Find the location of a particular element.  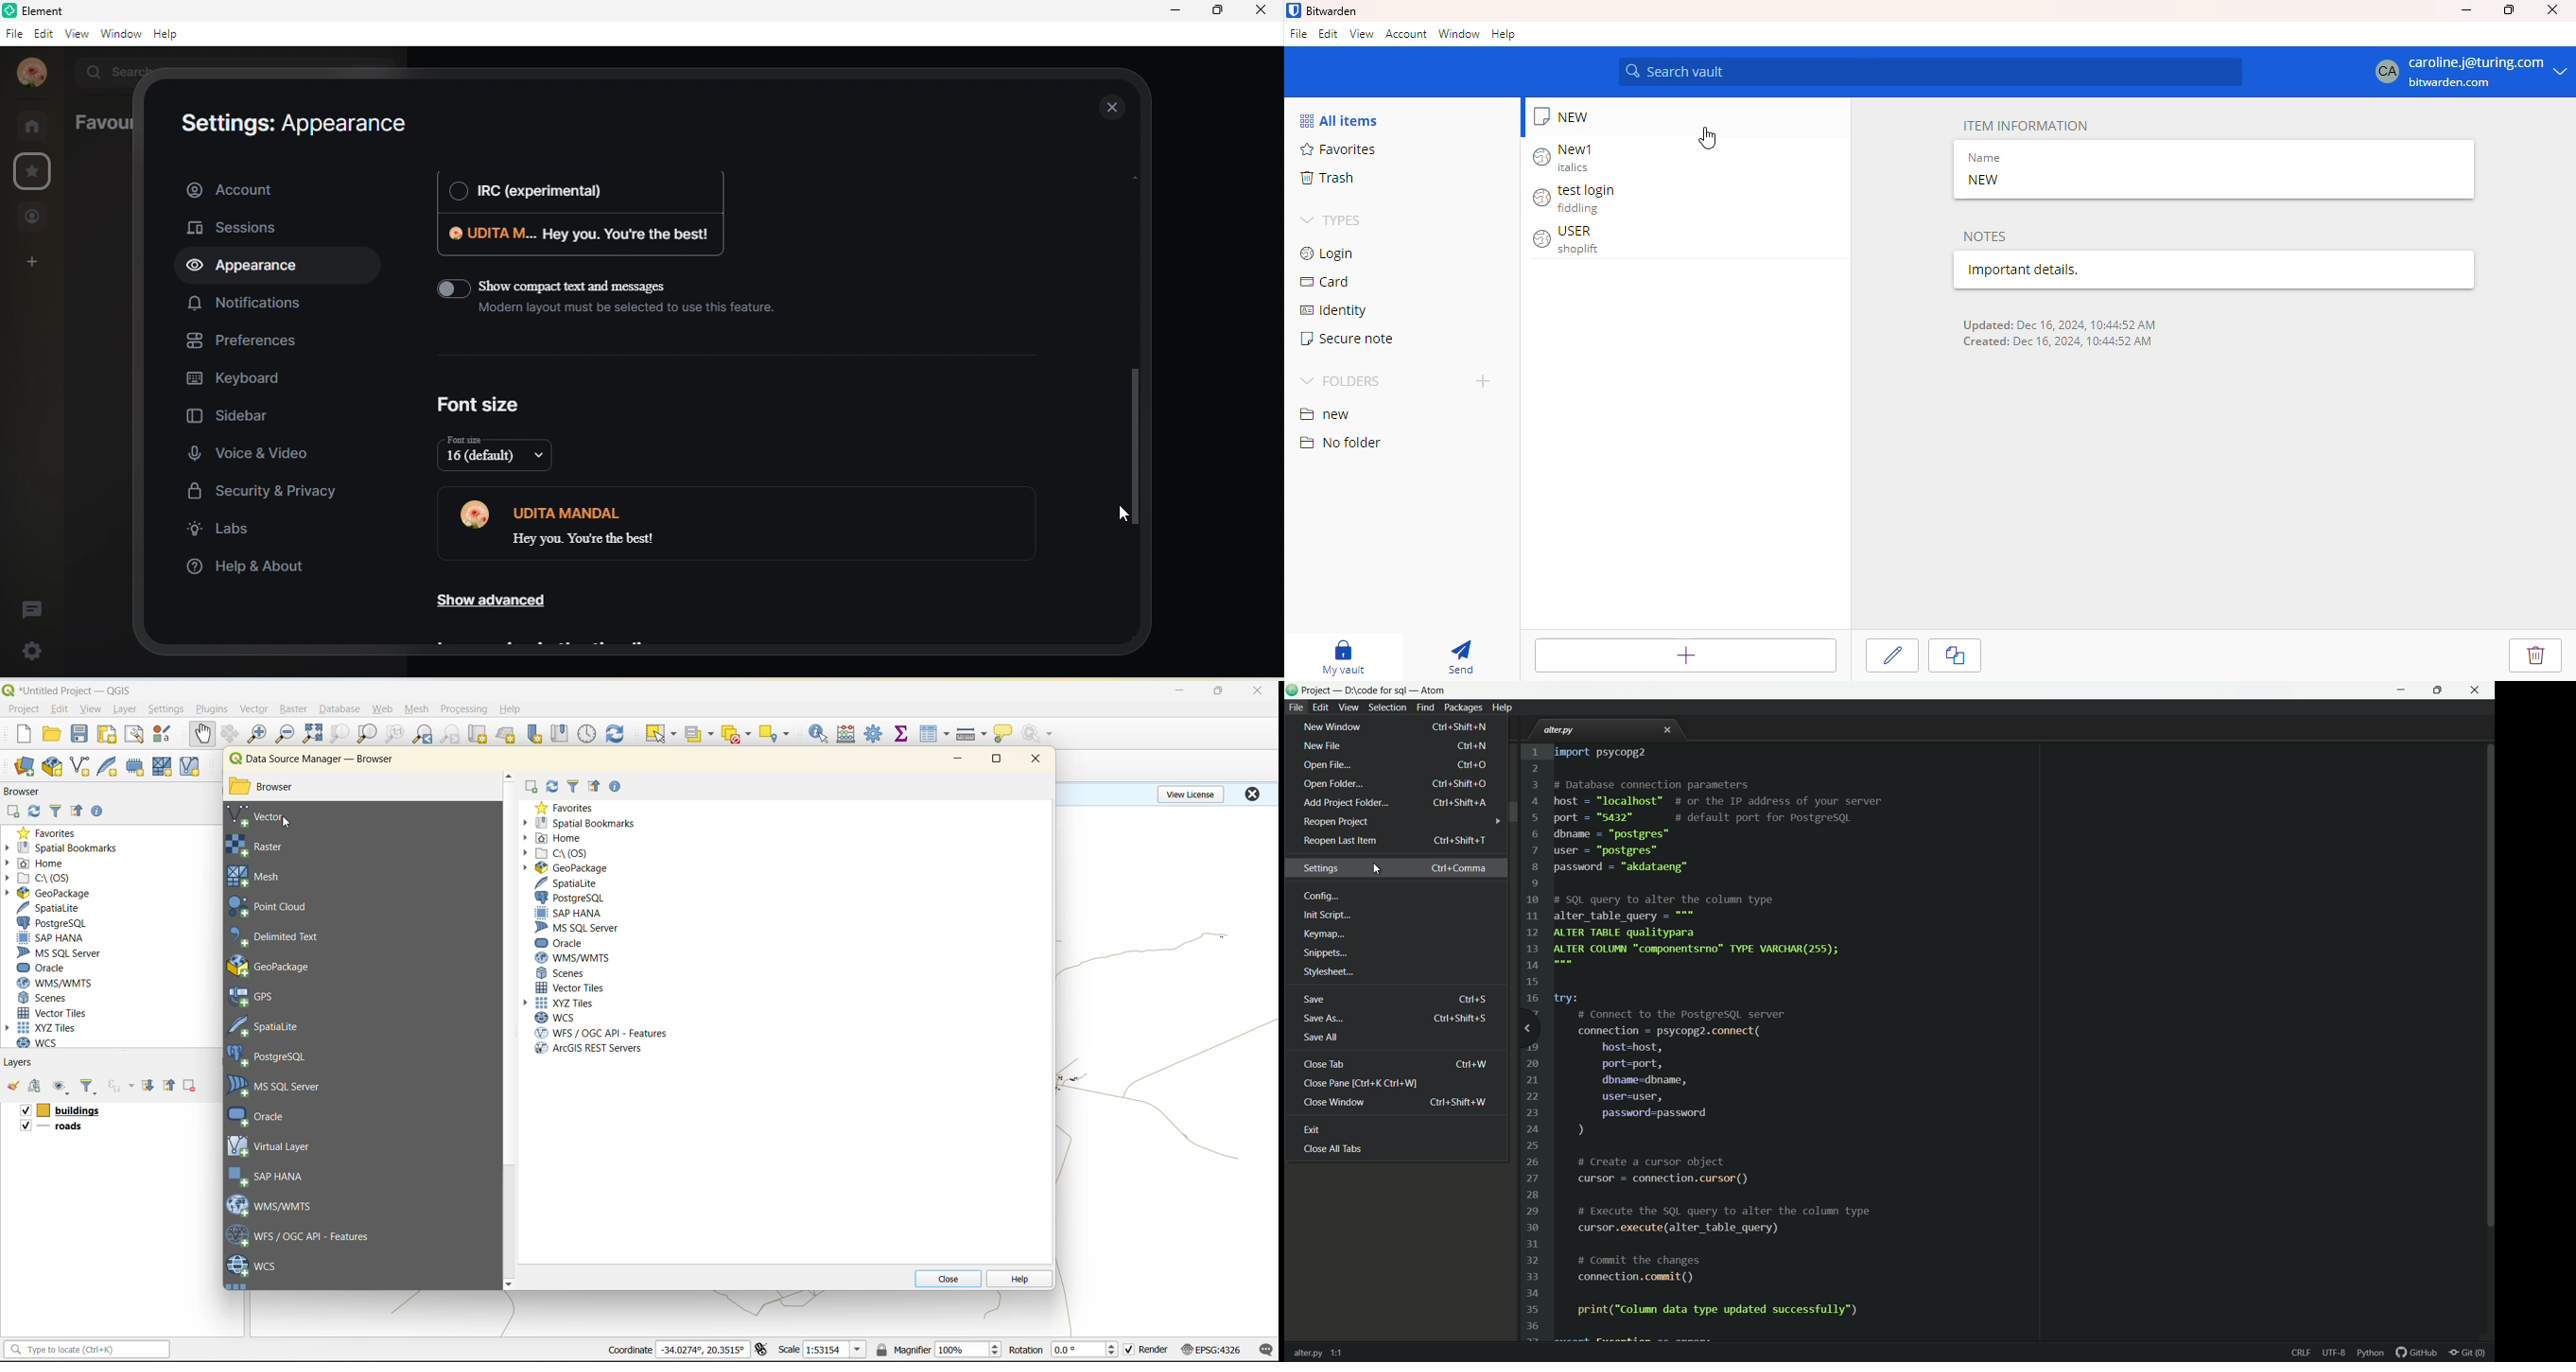

logo is located at coordinates (1293, 10).